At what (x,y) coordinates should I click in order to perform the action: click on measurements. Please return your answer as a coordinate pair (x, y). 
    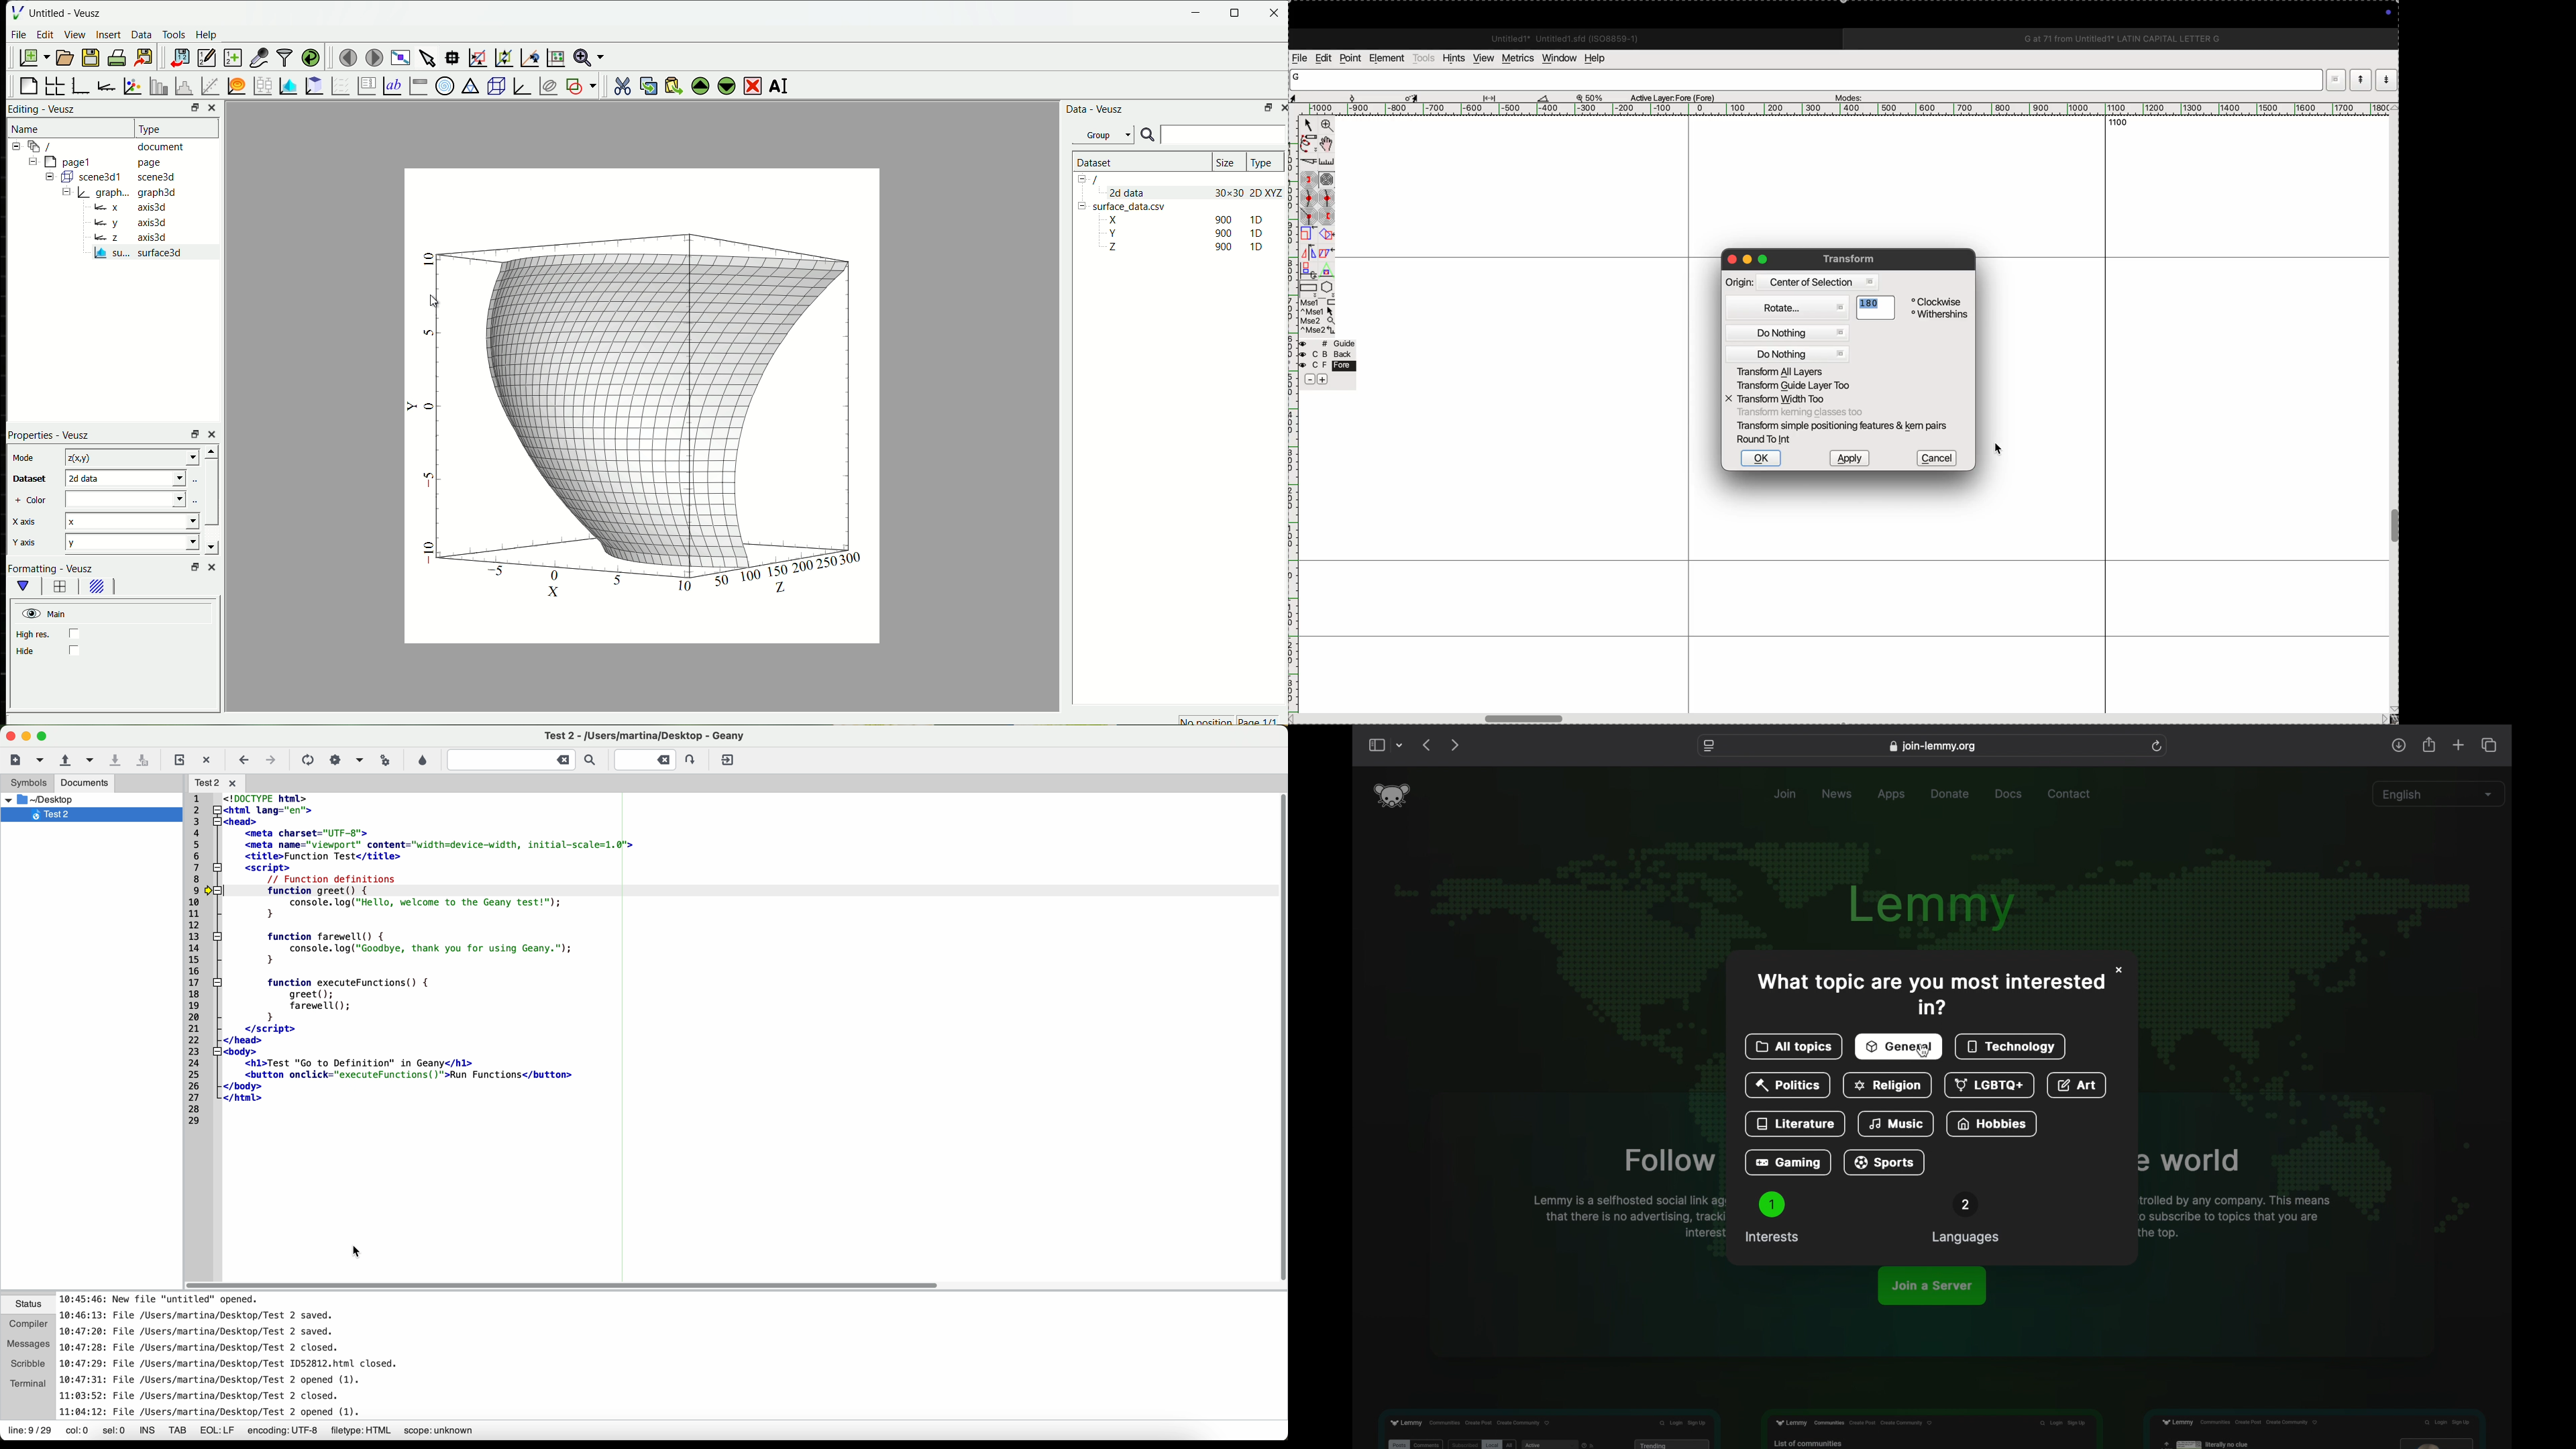
    Looking at the image, I should click on (1479, 97).